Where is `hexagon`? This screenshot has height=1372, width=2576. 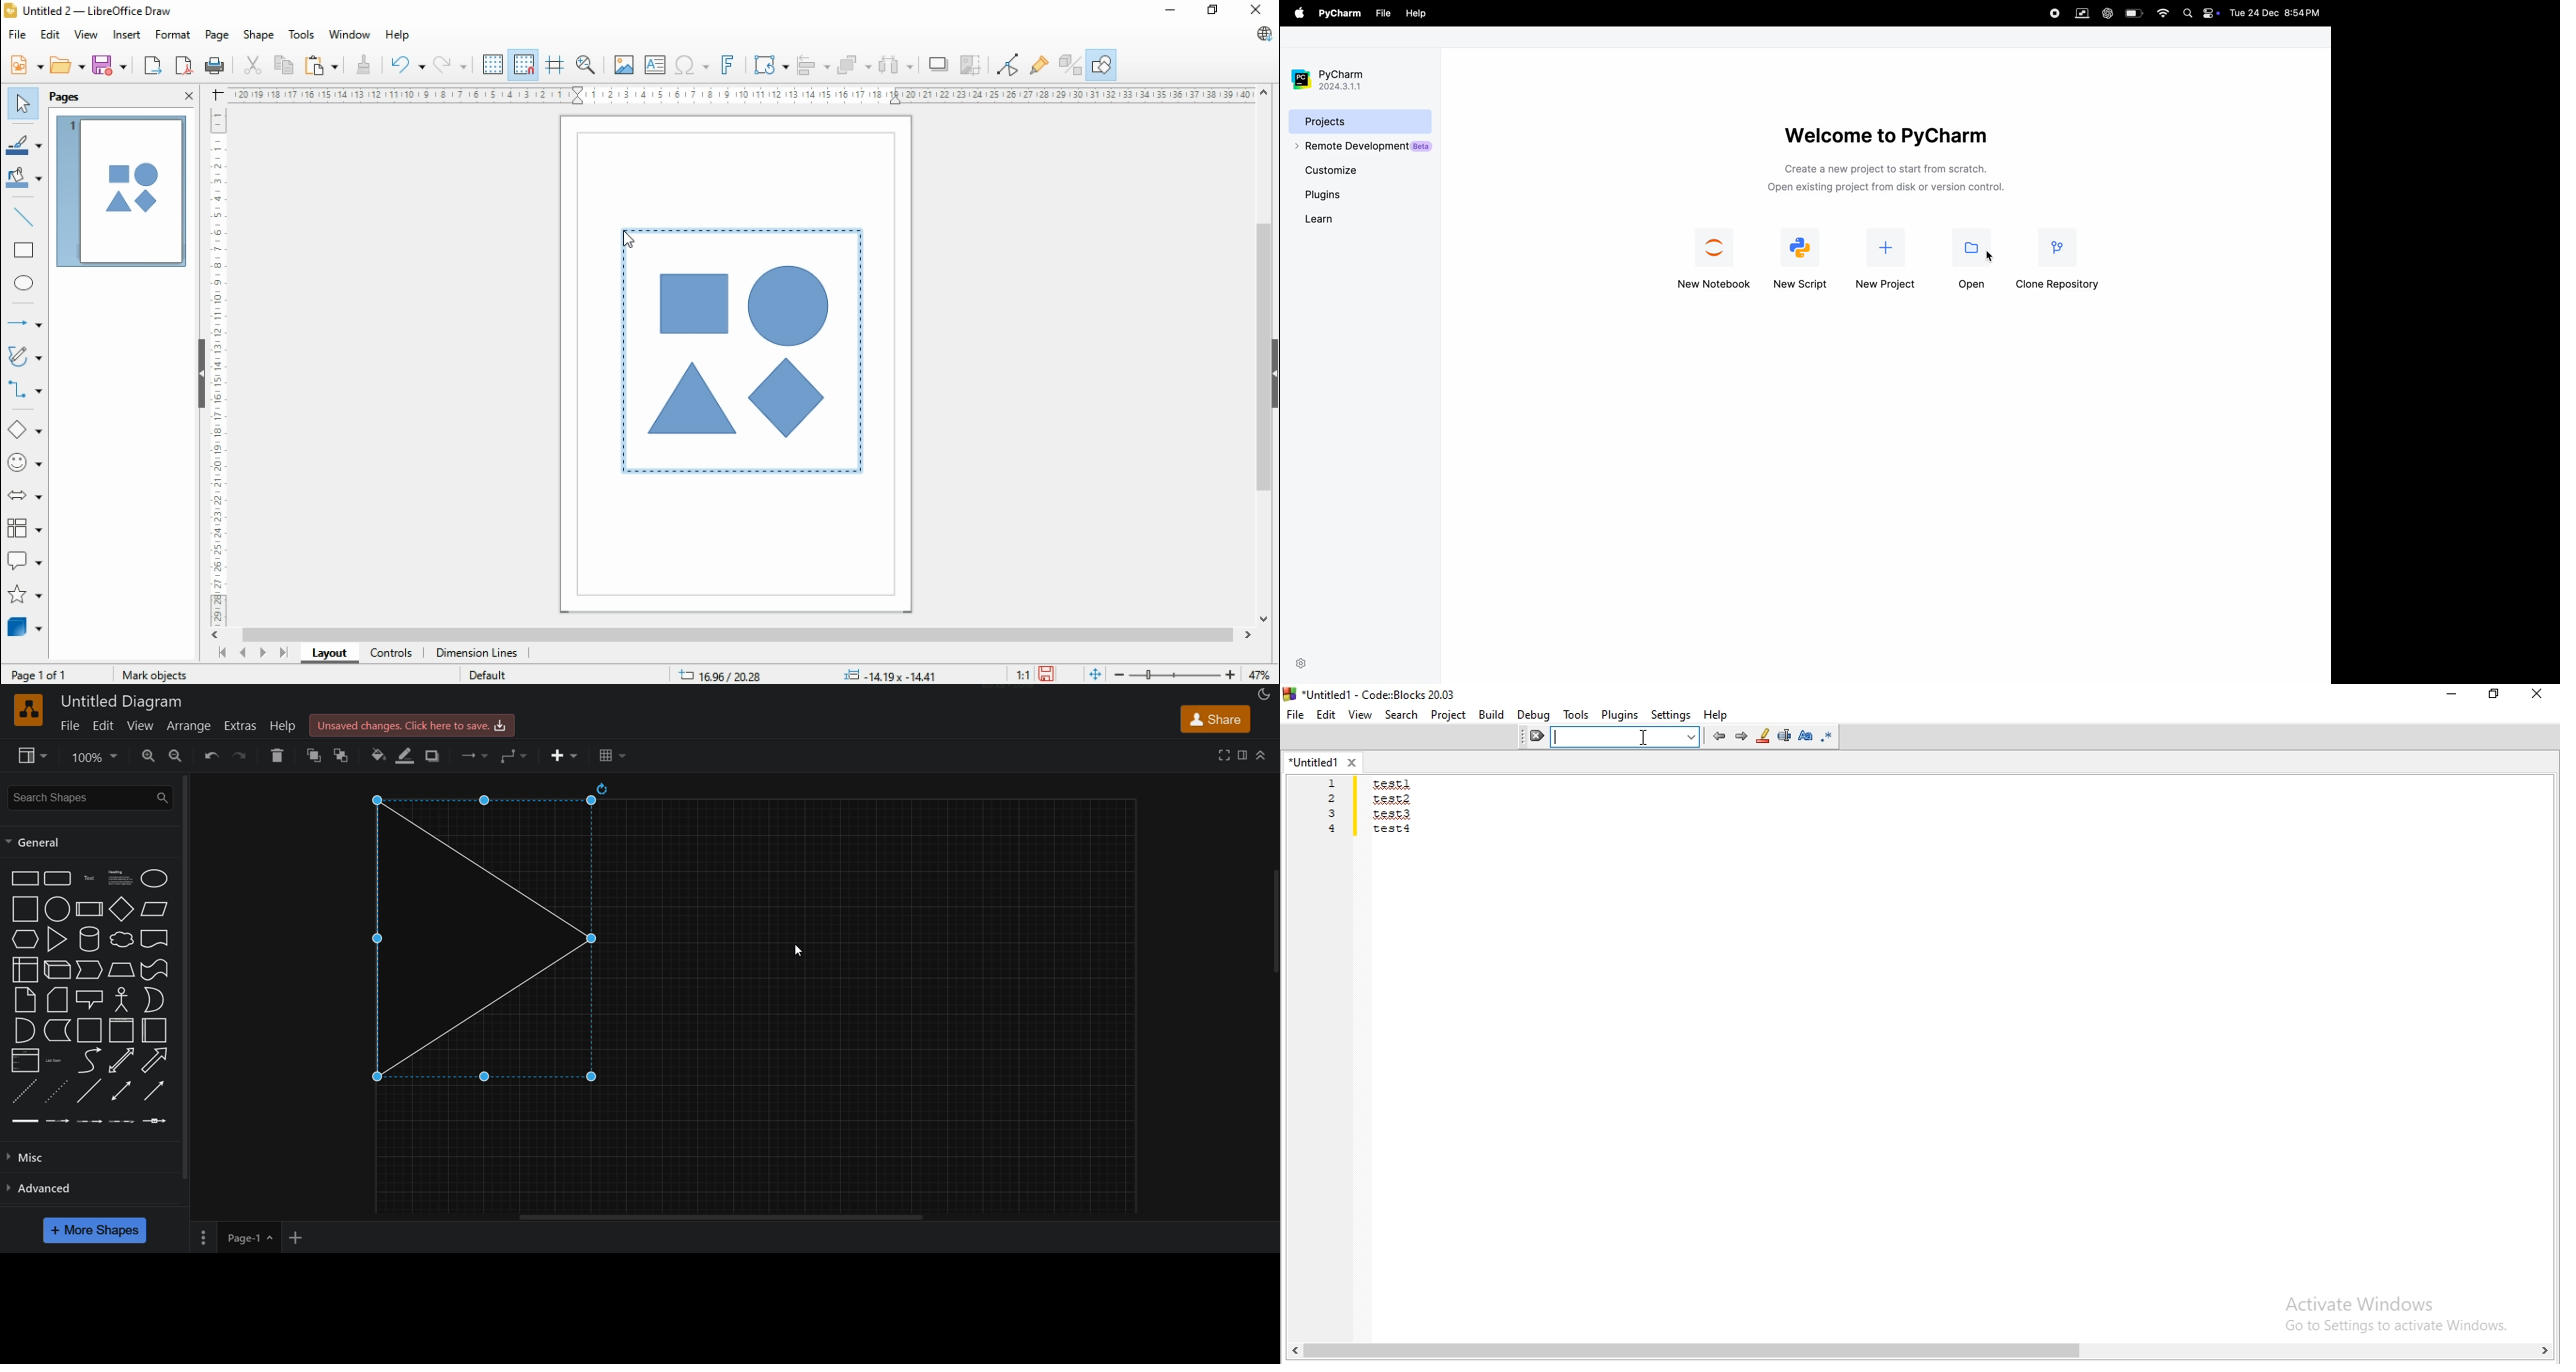 hexagon is located at coordinates (24, 939).